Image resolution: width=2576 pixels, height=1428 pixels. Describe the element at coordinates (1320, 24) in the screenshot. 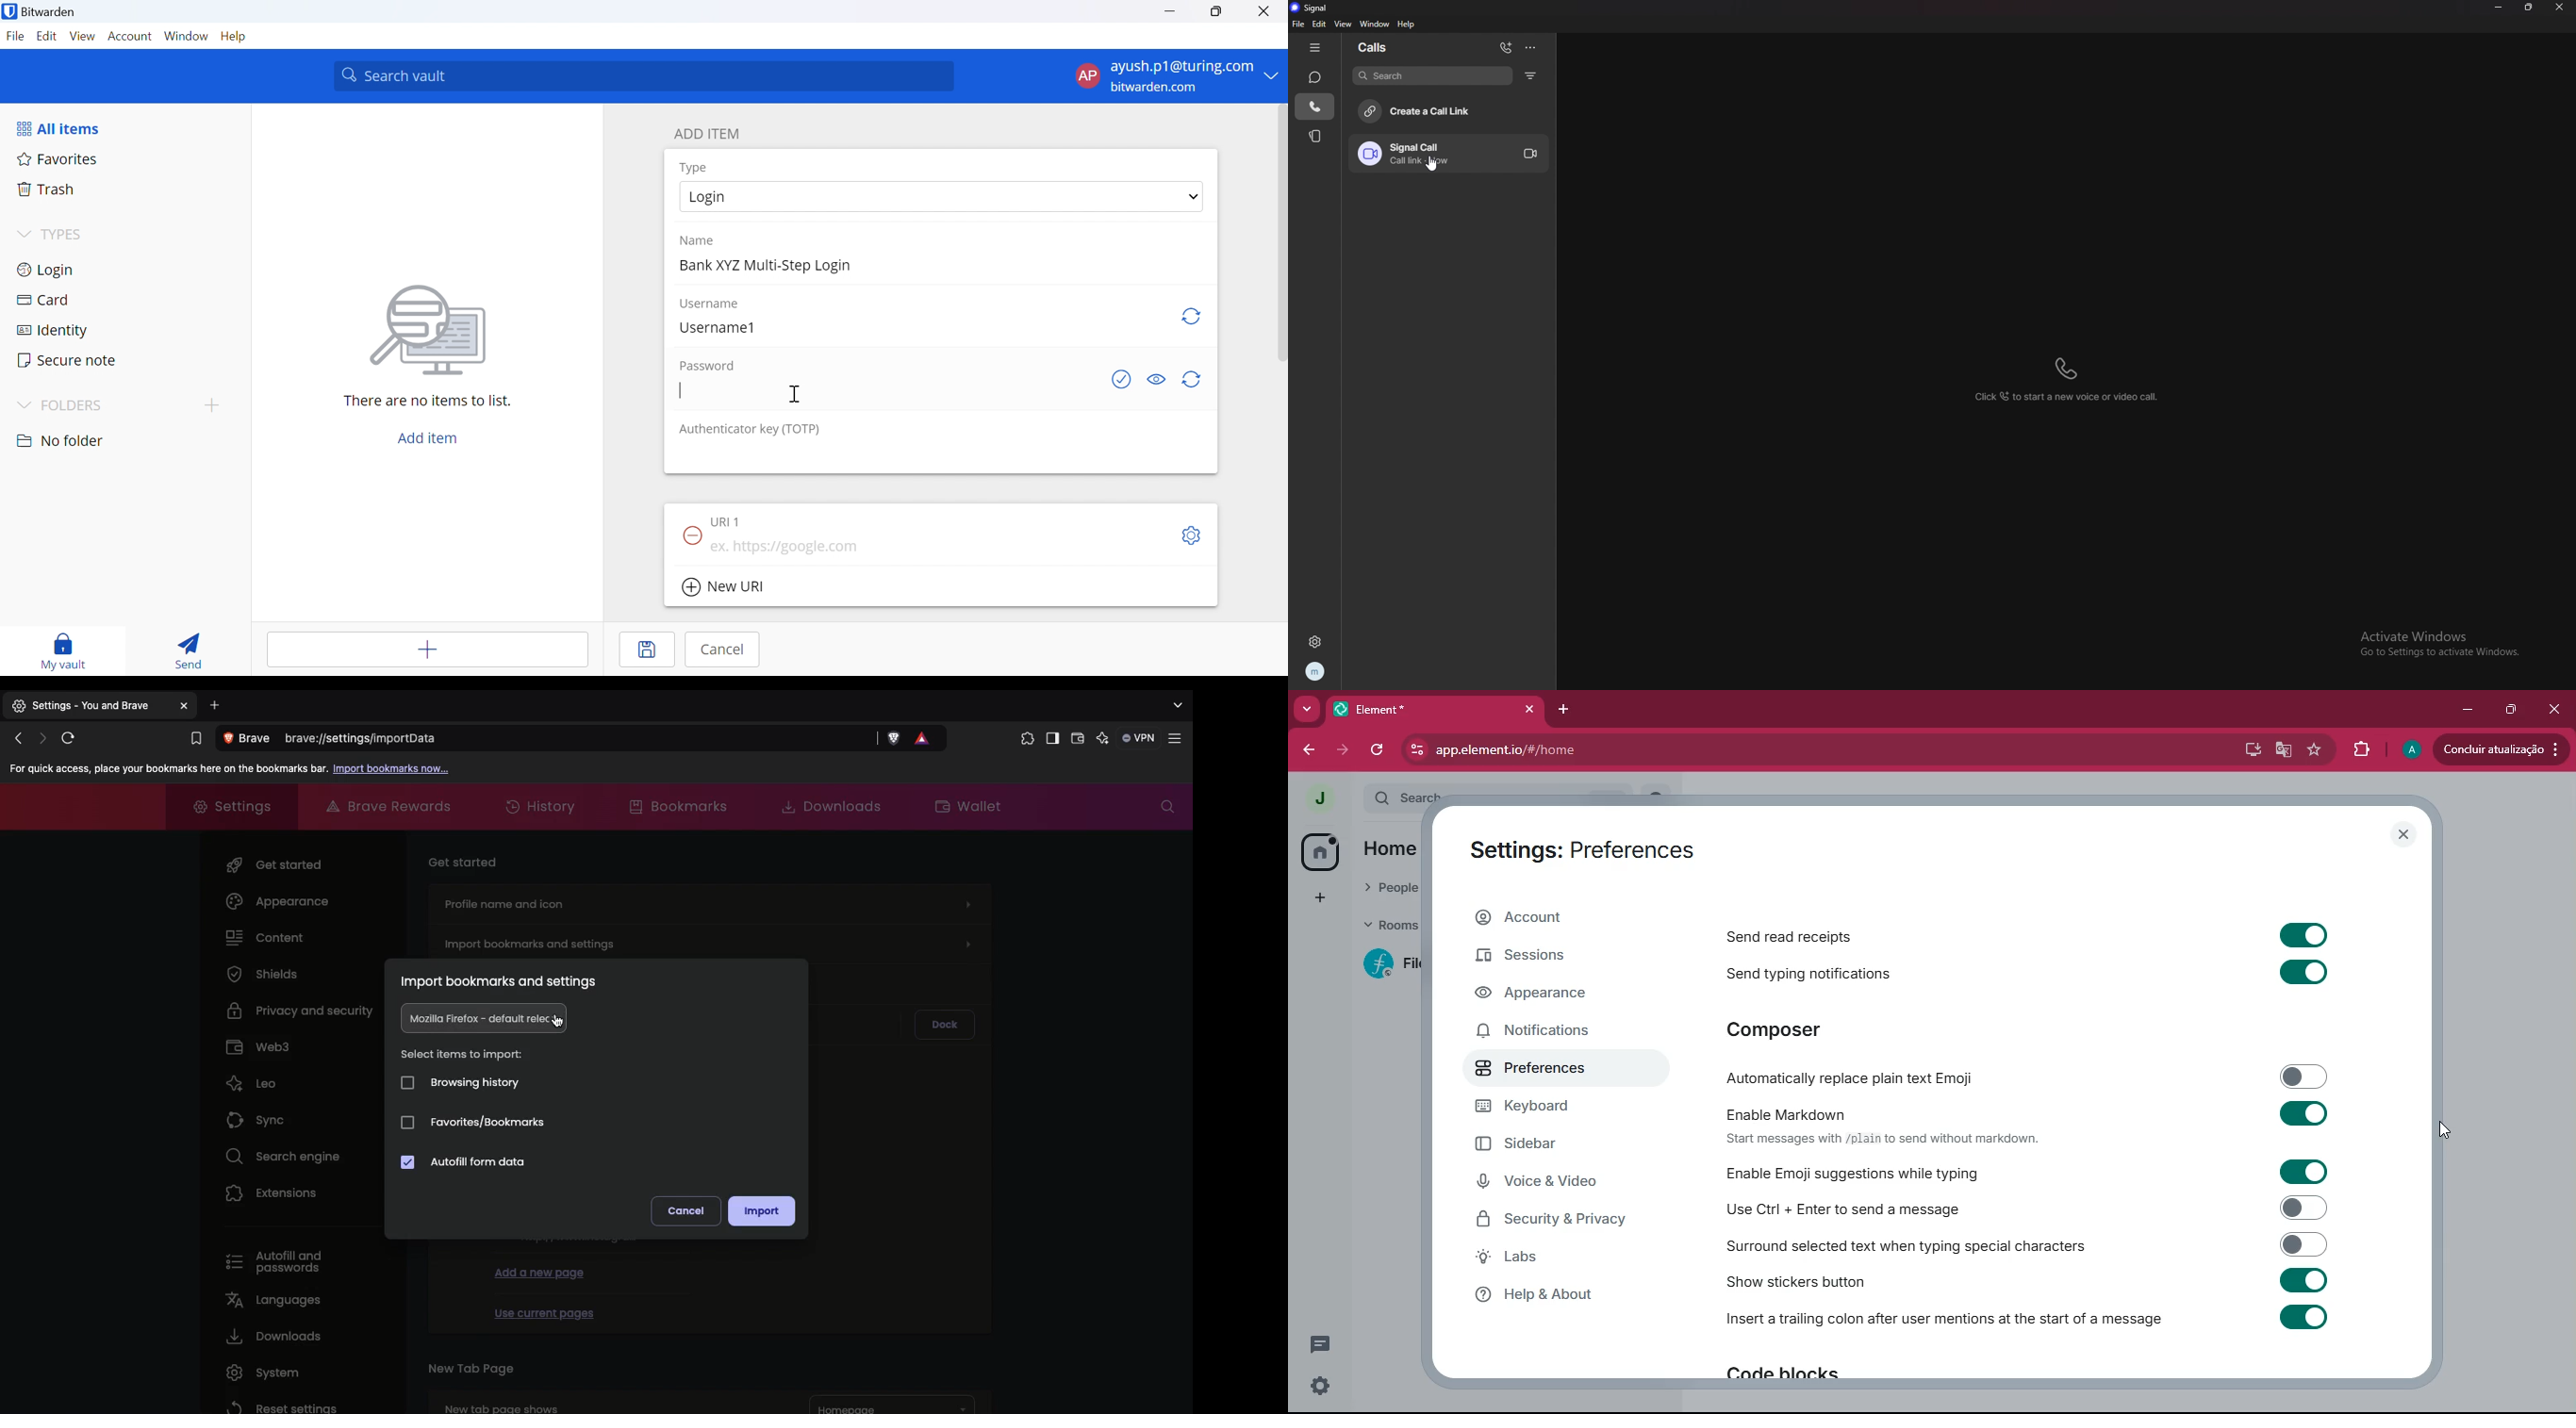

I see `edit` at that location.